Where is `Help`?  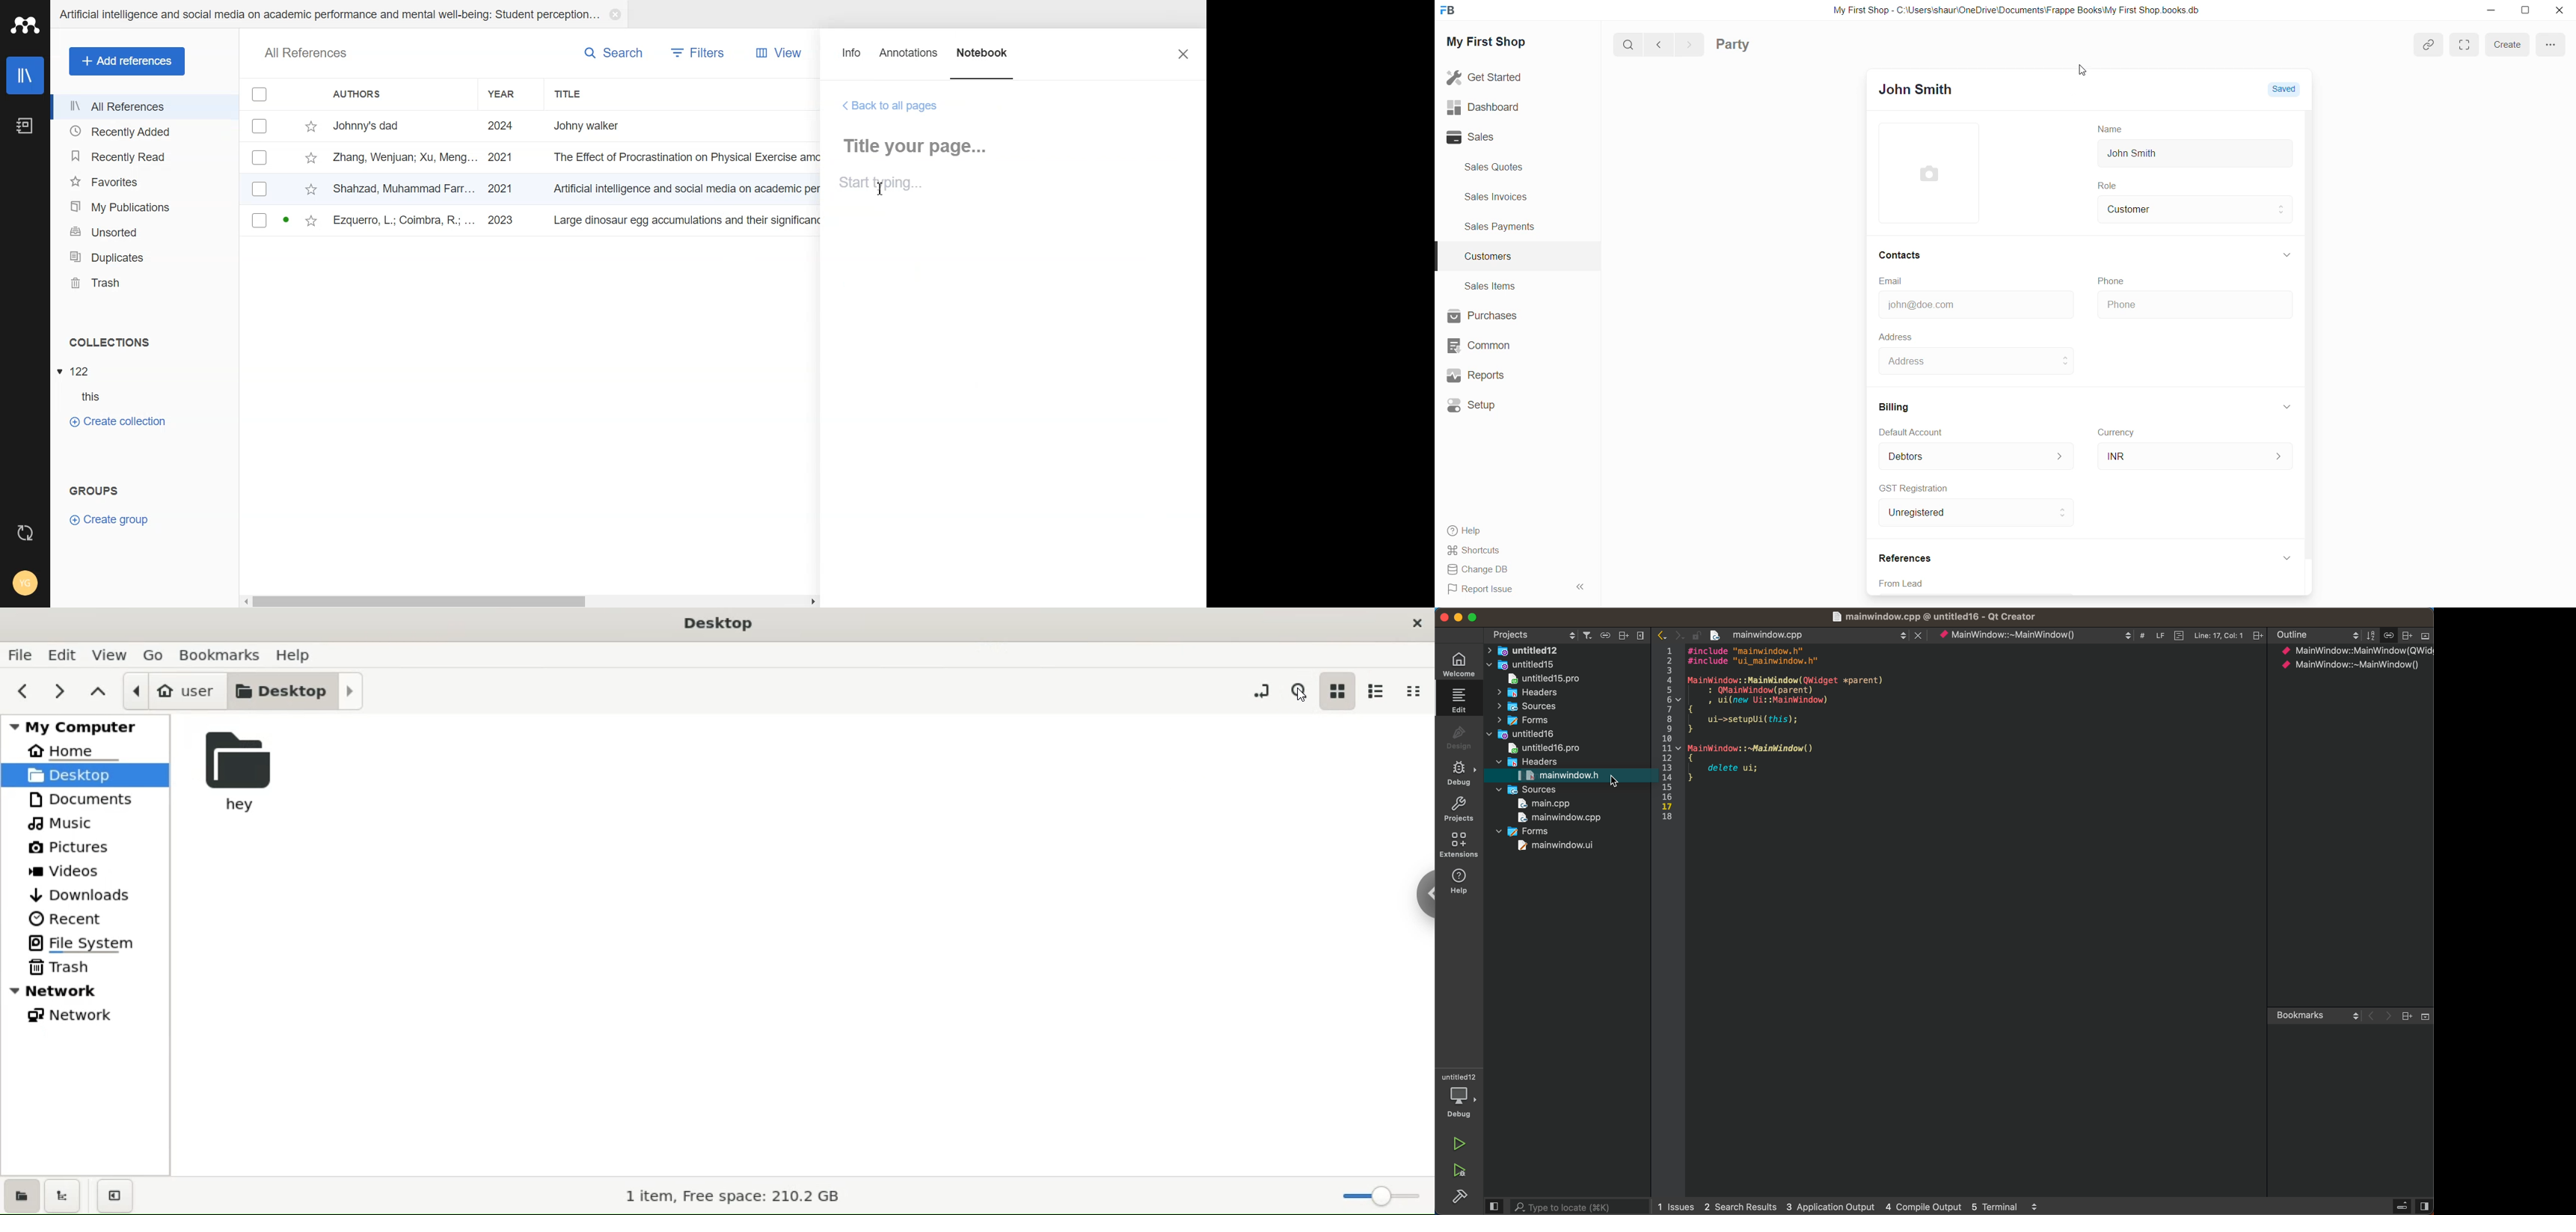
Help is located at coordinates (1463, 529).